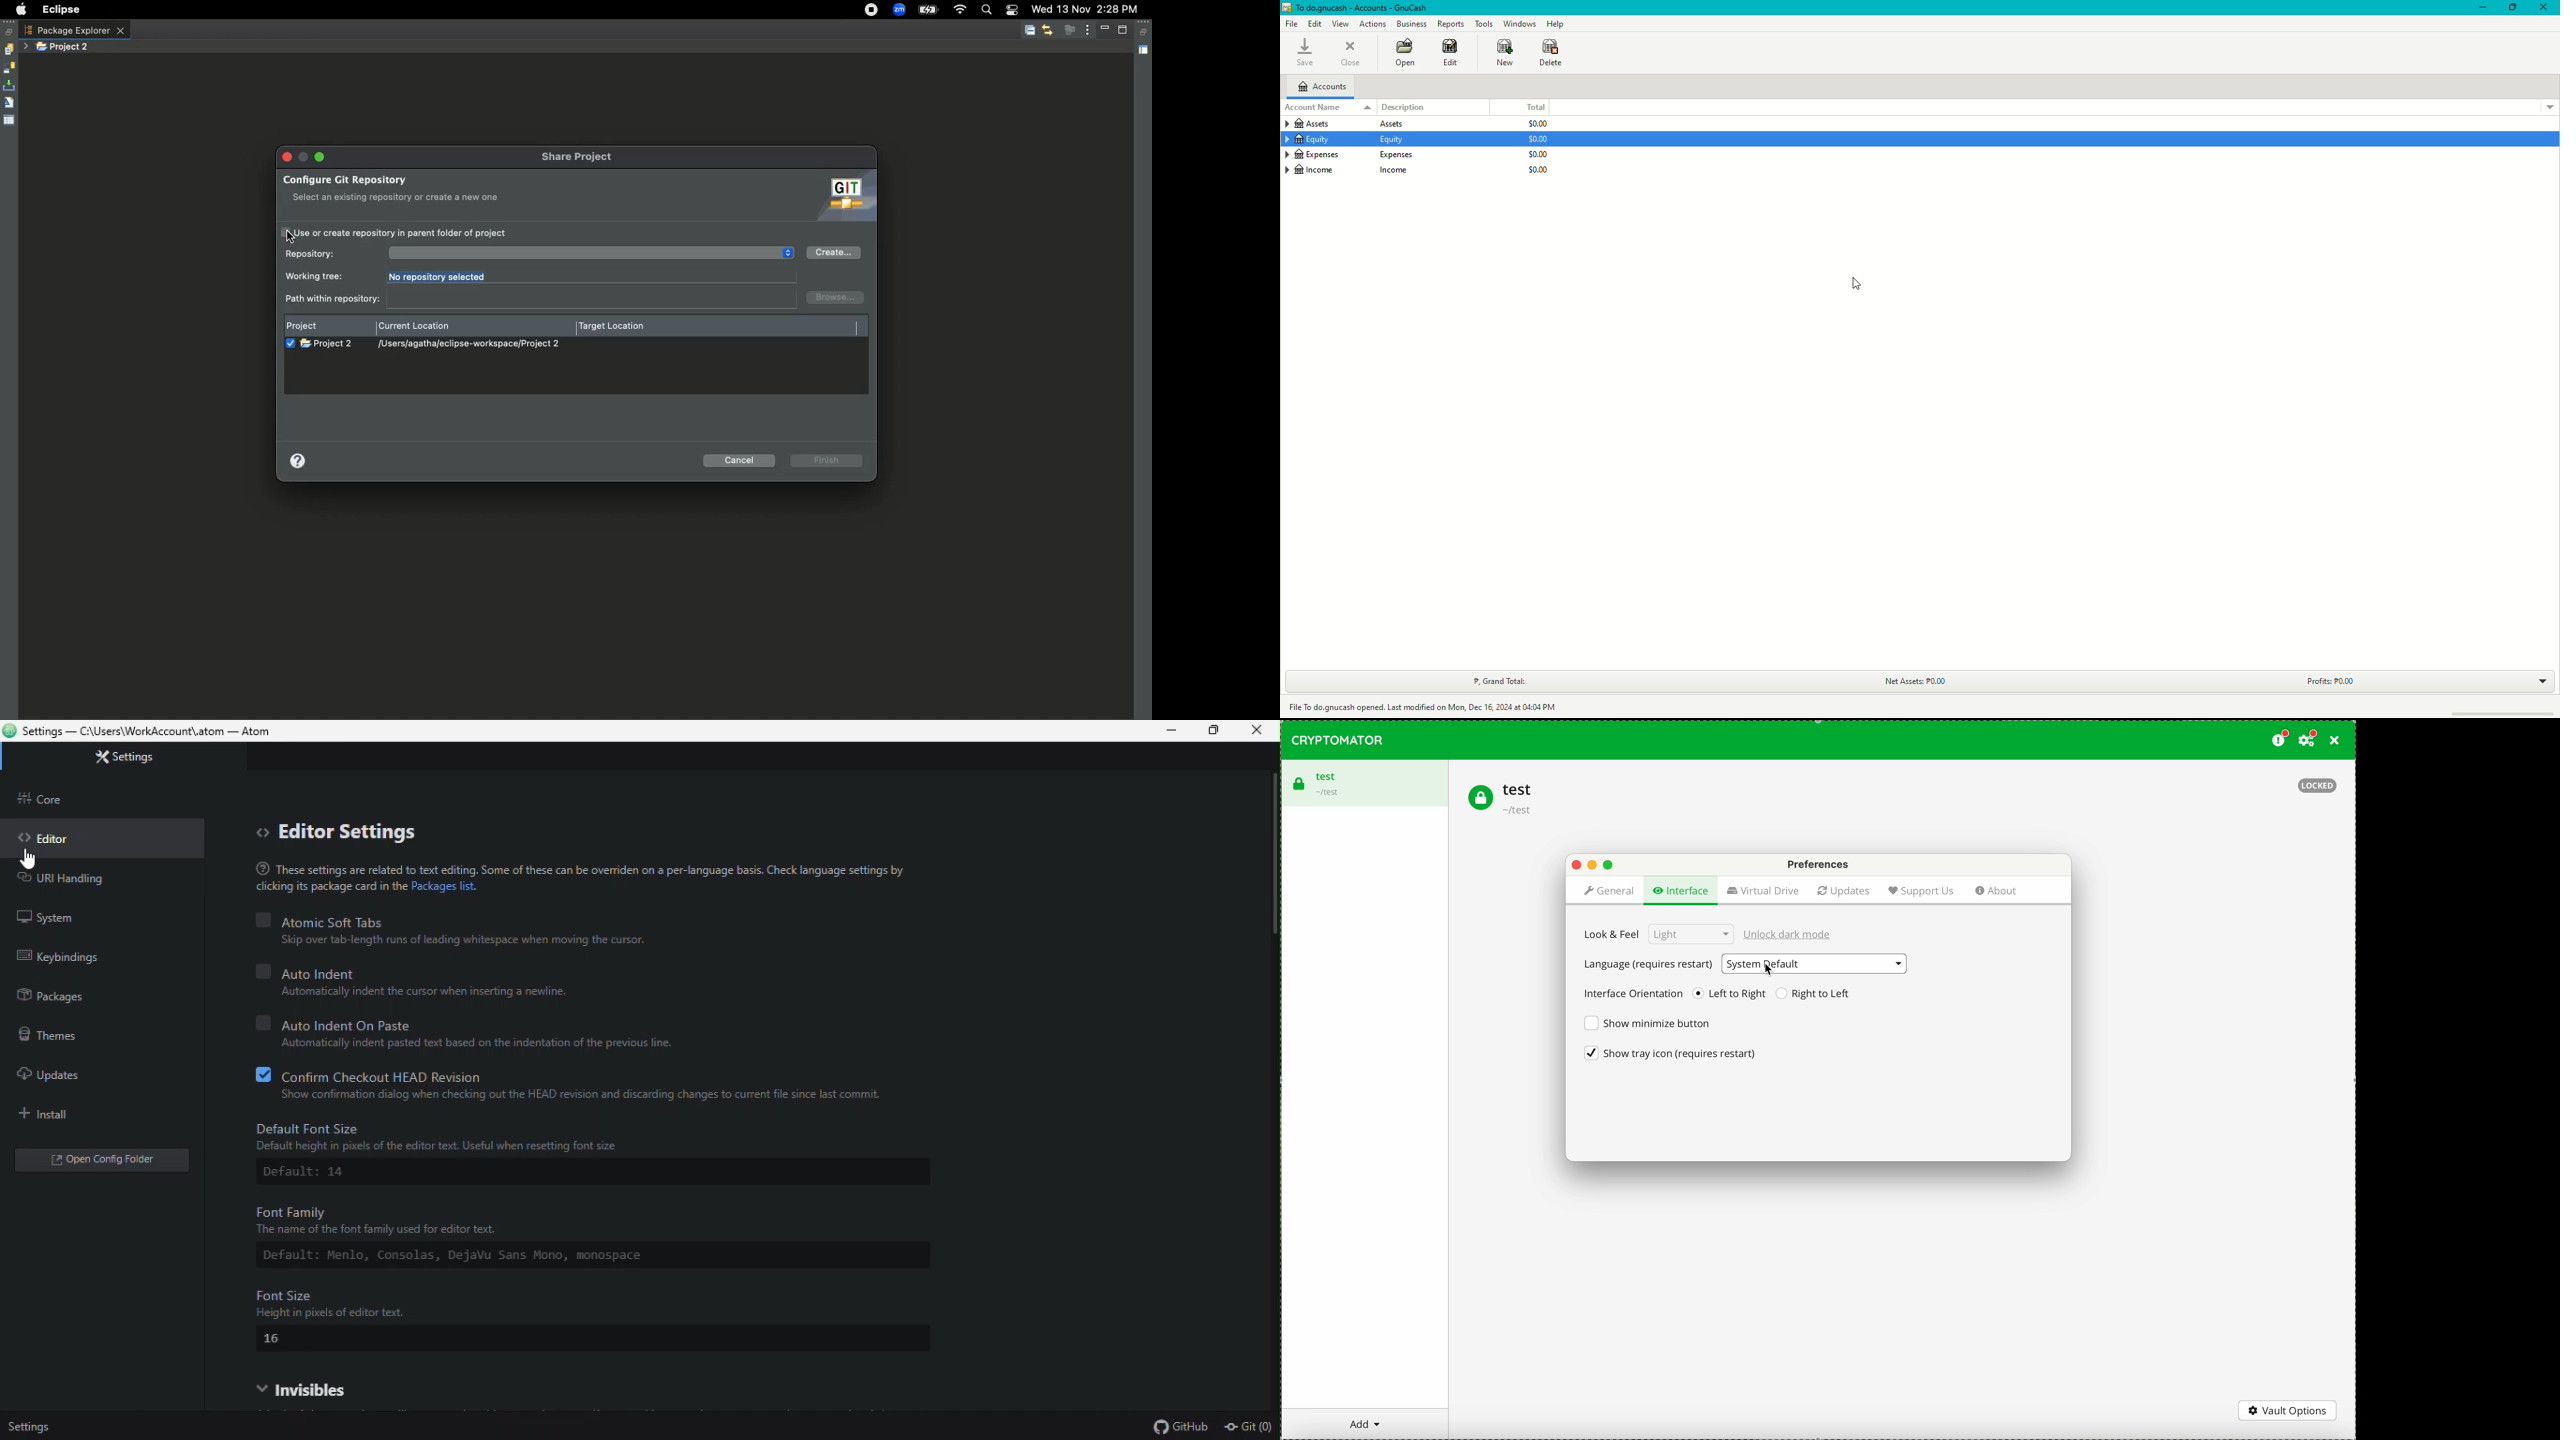 The image size is (2576, 1456). I want to click on Maximize, so click(1124, 30).